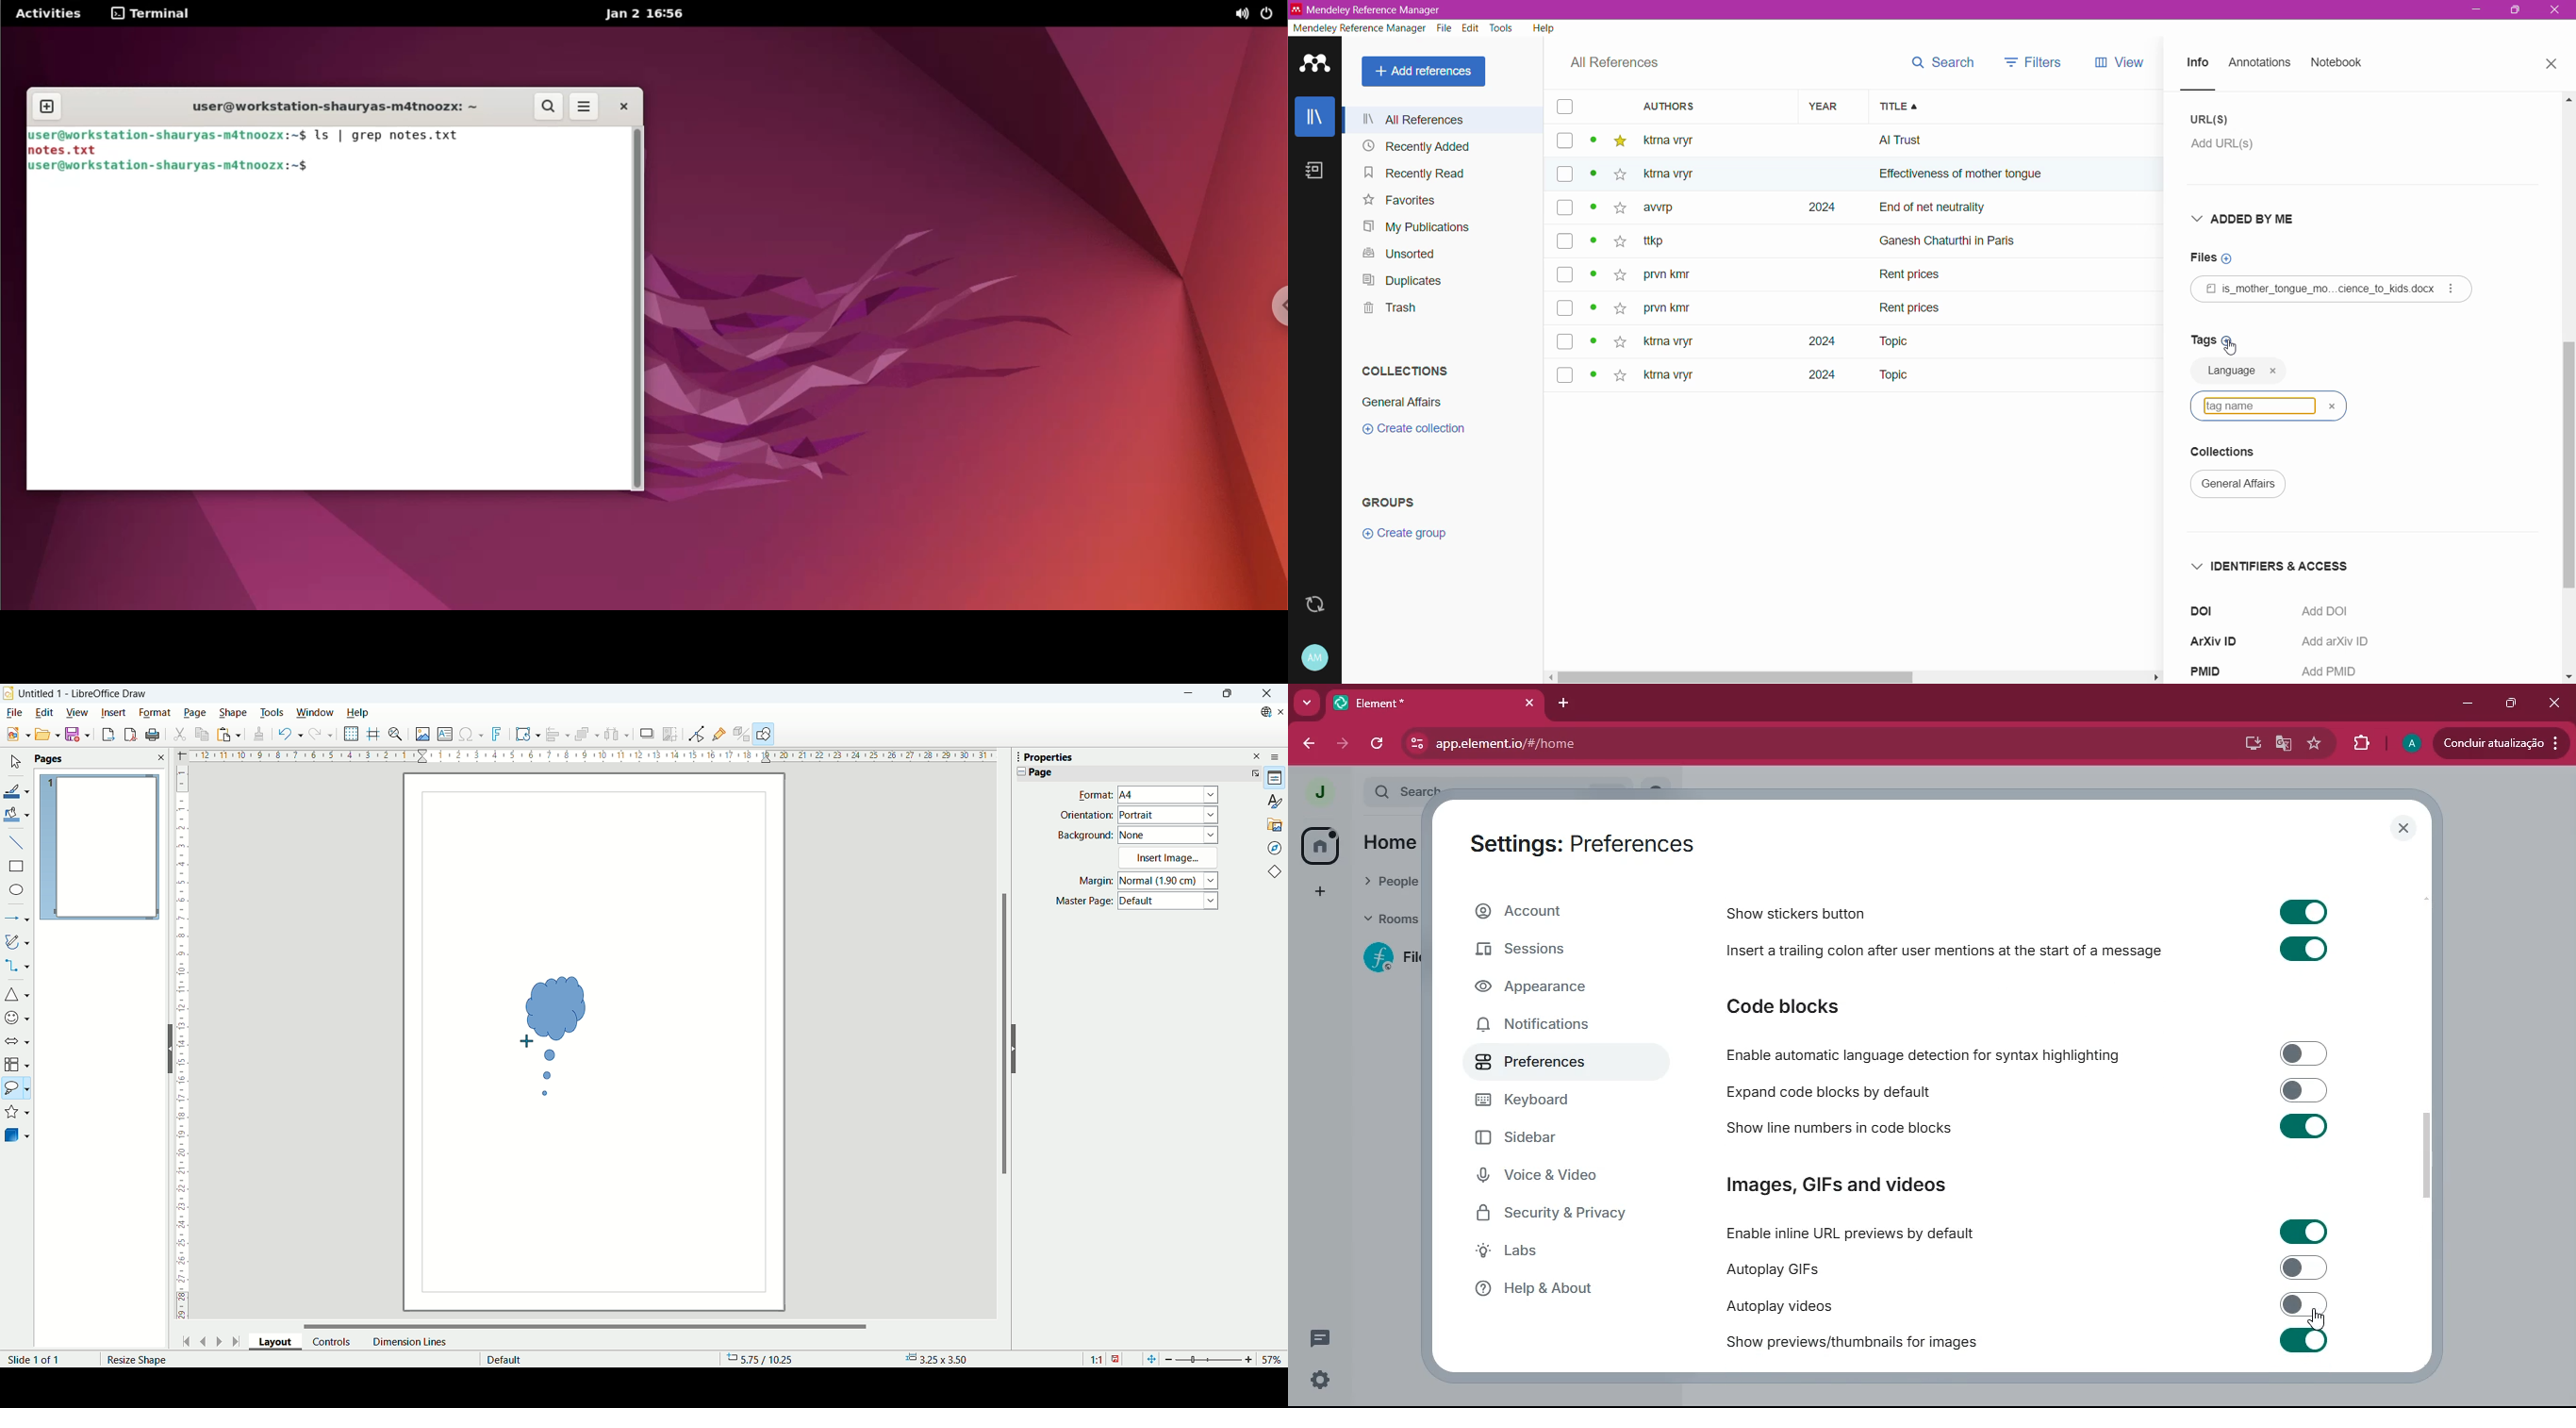 The height and width of the screenshot is (1428, 2576). I want to click on symbol shapes, so click(17, 1017).